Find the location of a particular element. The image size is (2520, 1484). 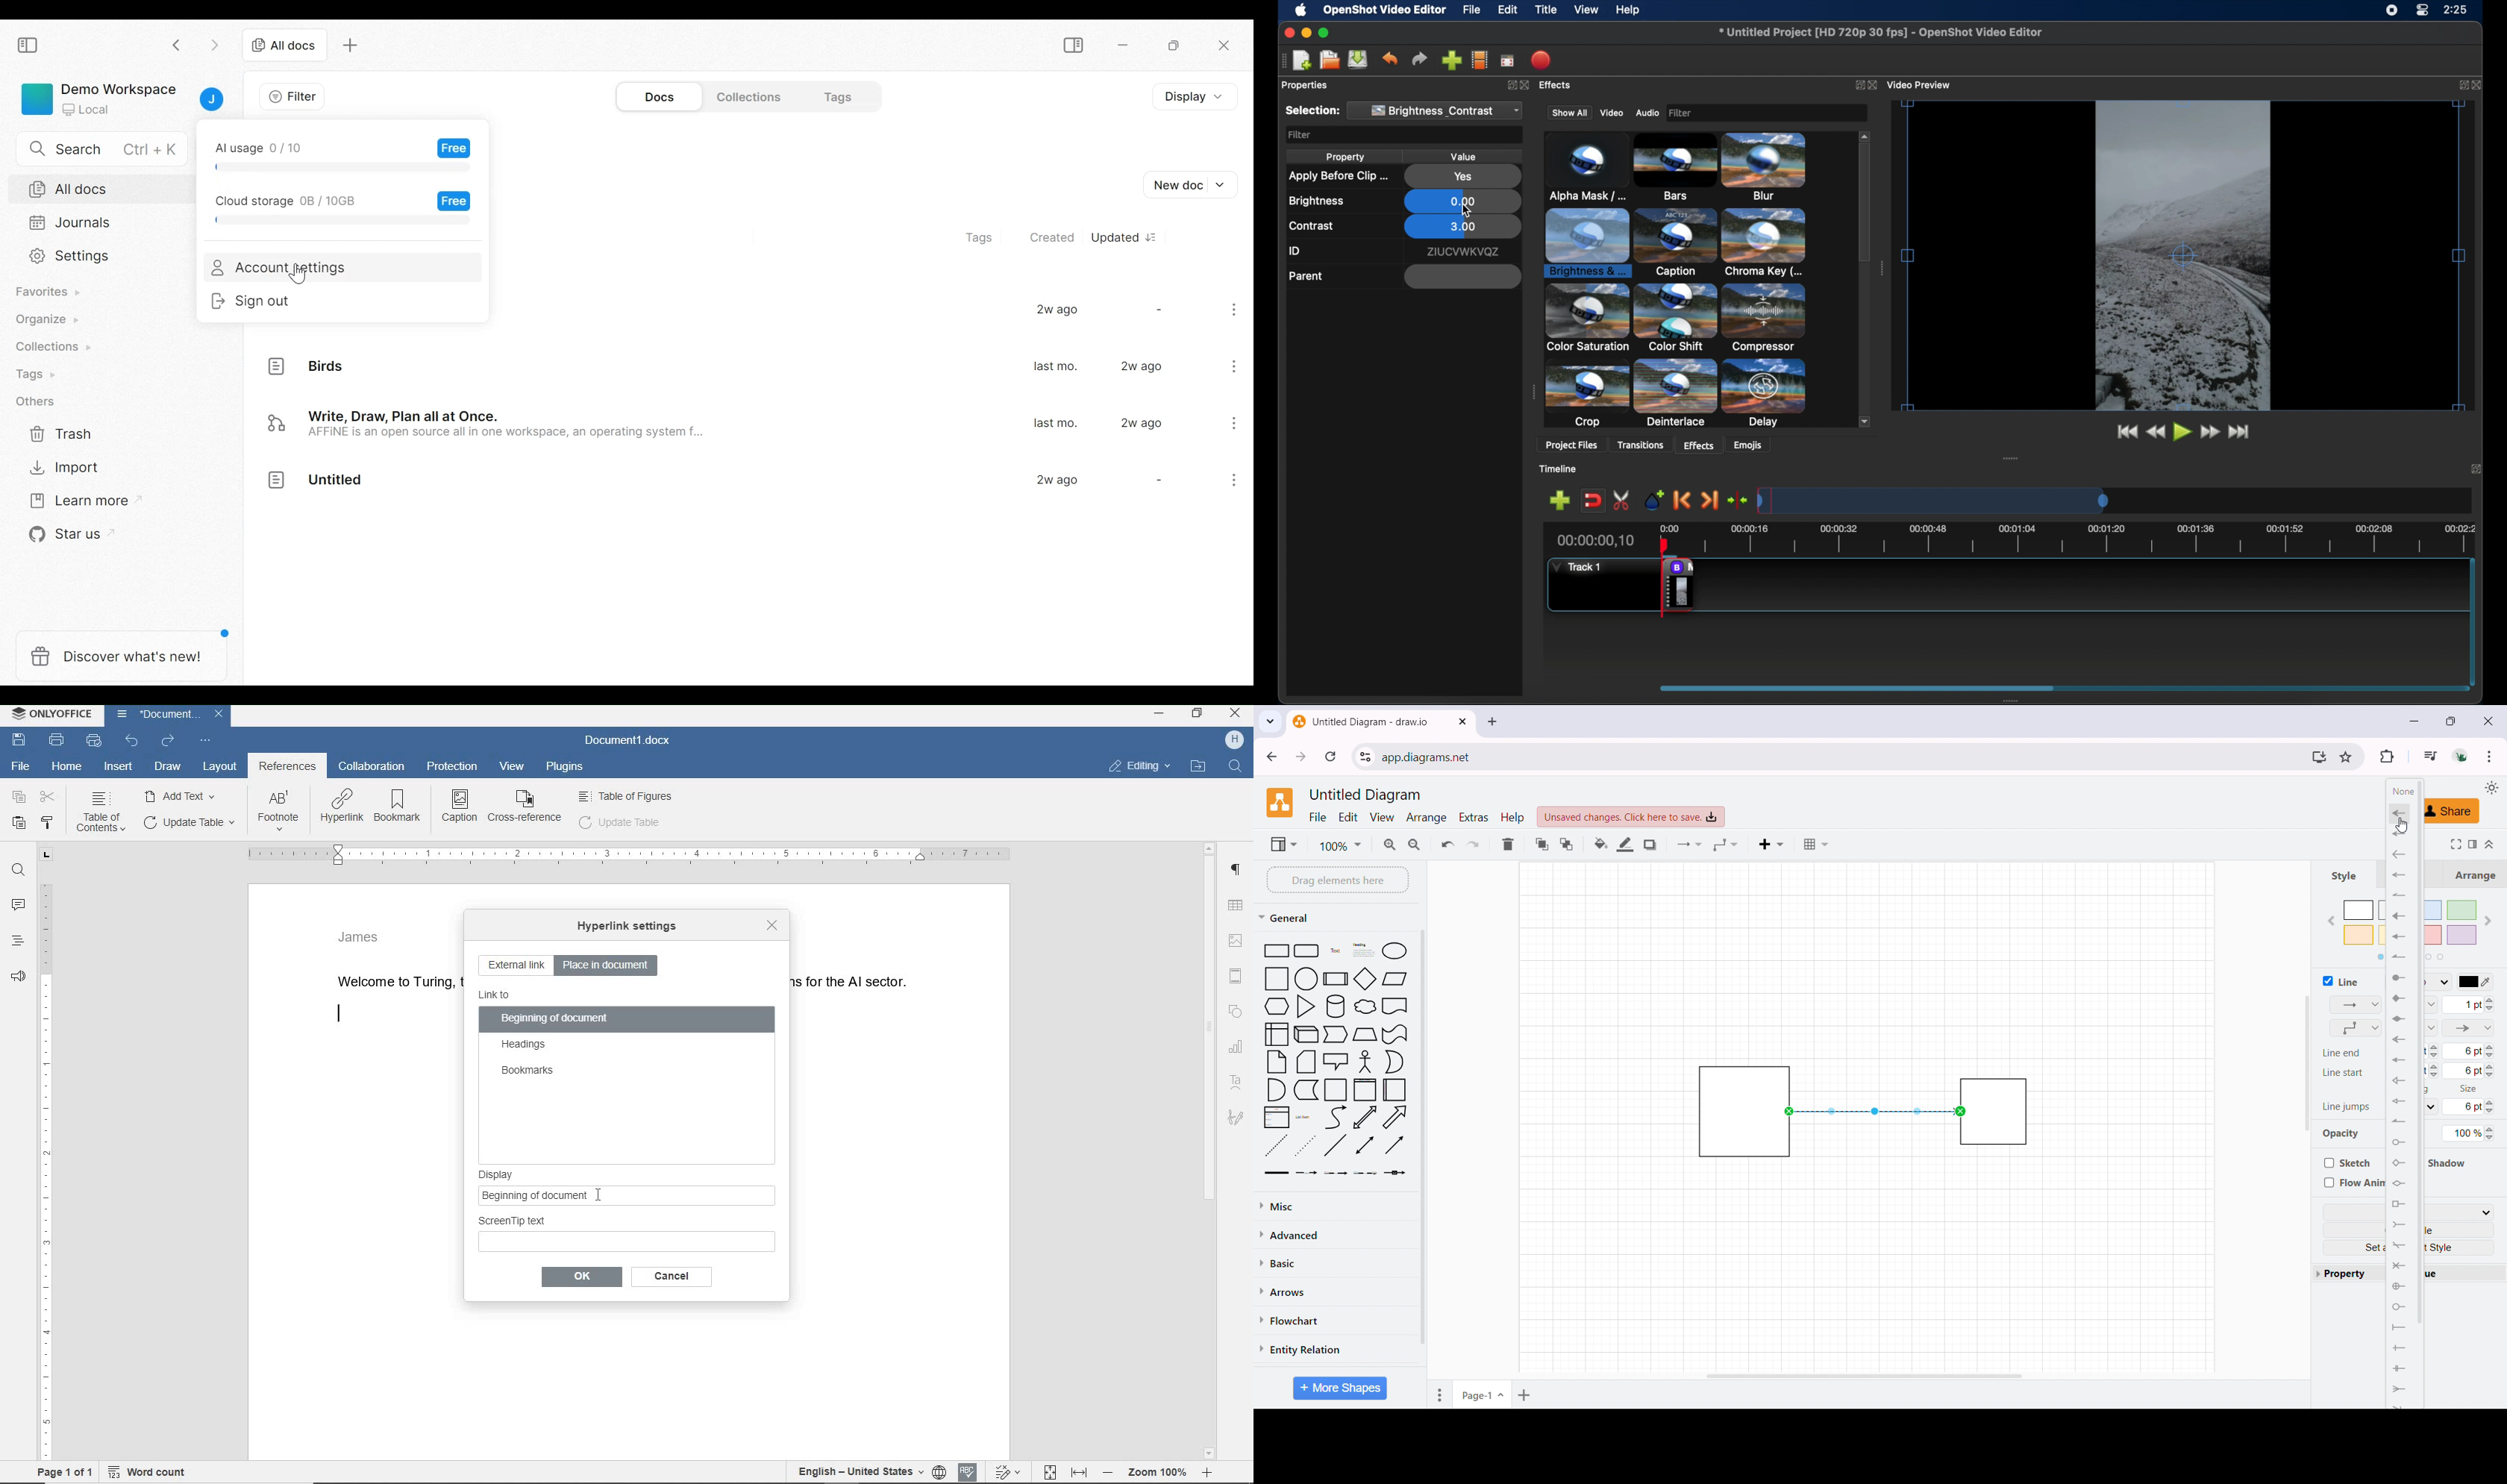

scroll up arrow is located at coordinates (1863, 134).